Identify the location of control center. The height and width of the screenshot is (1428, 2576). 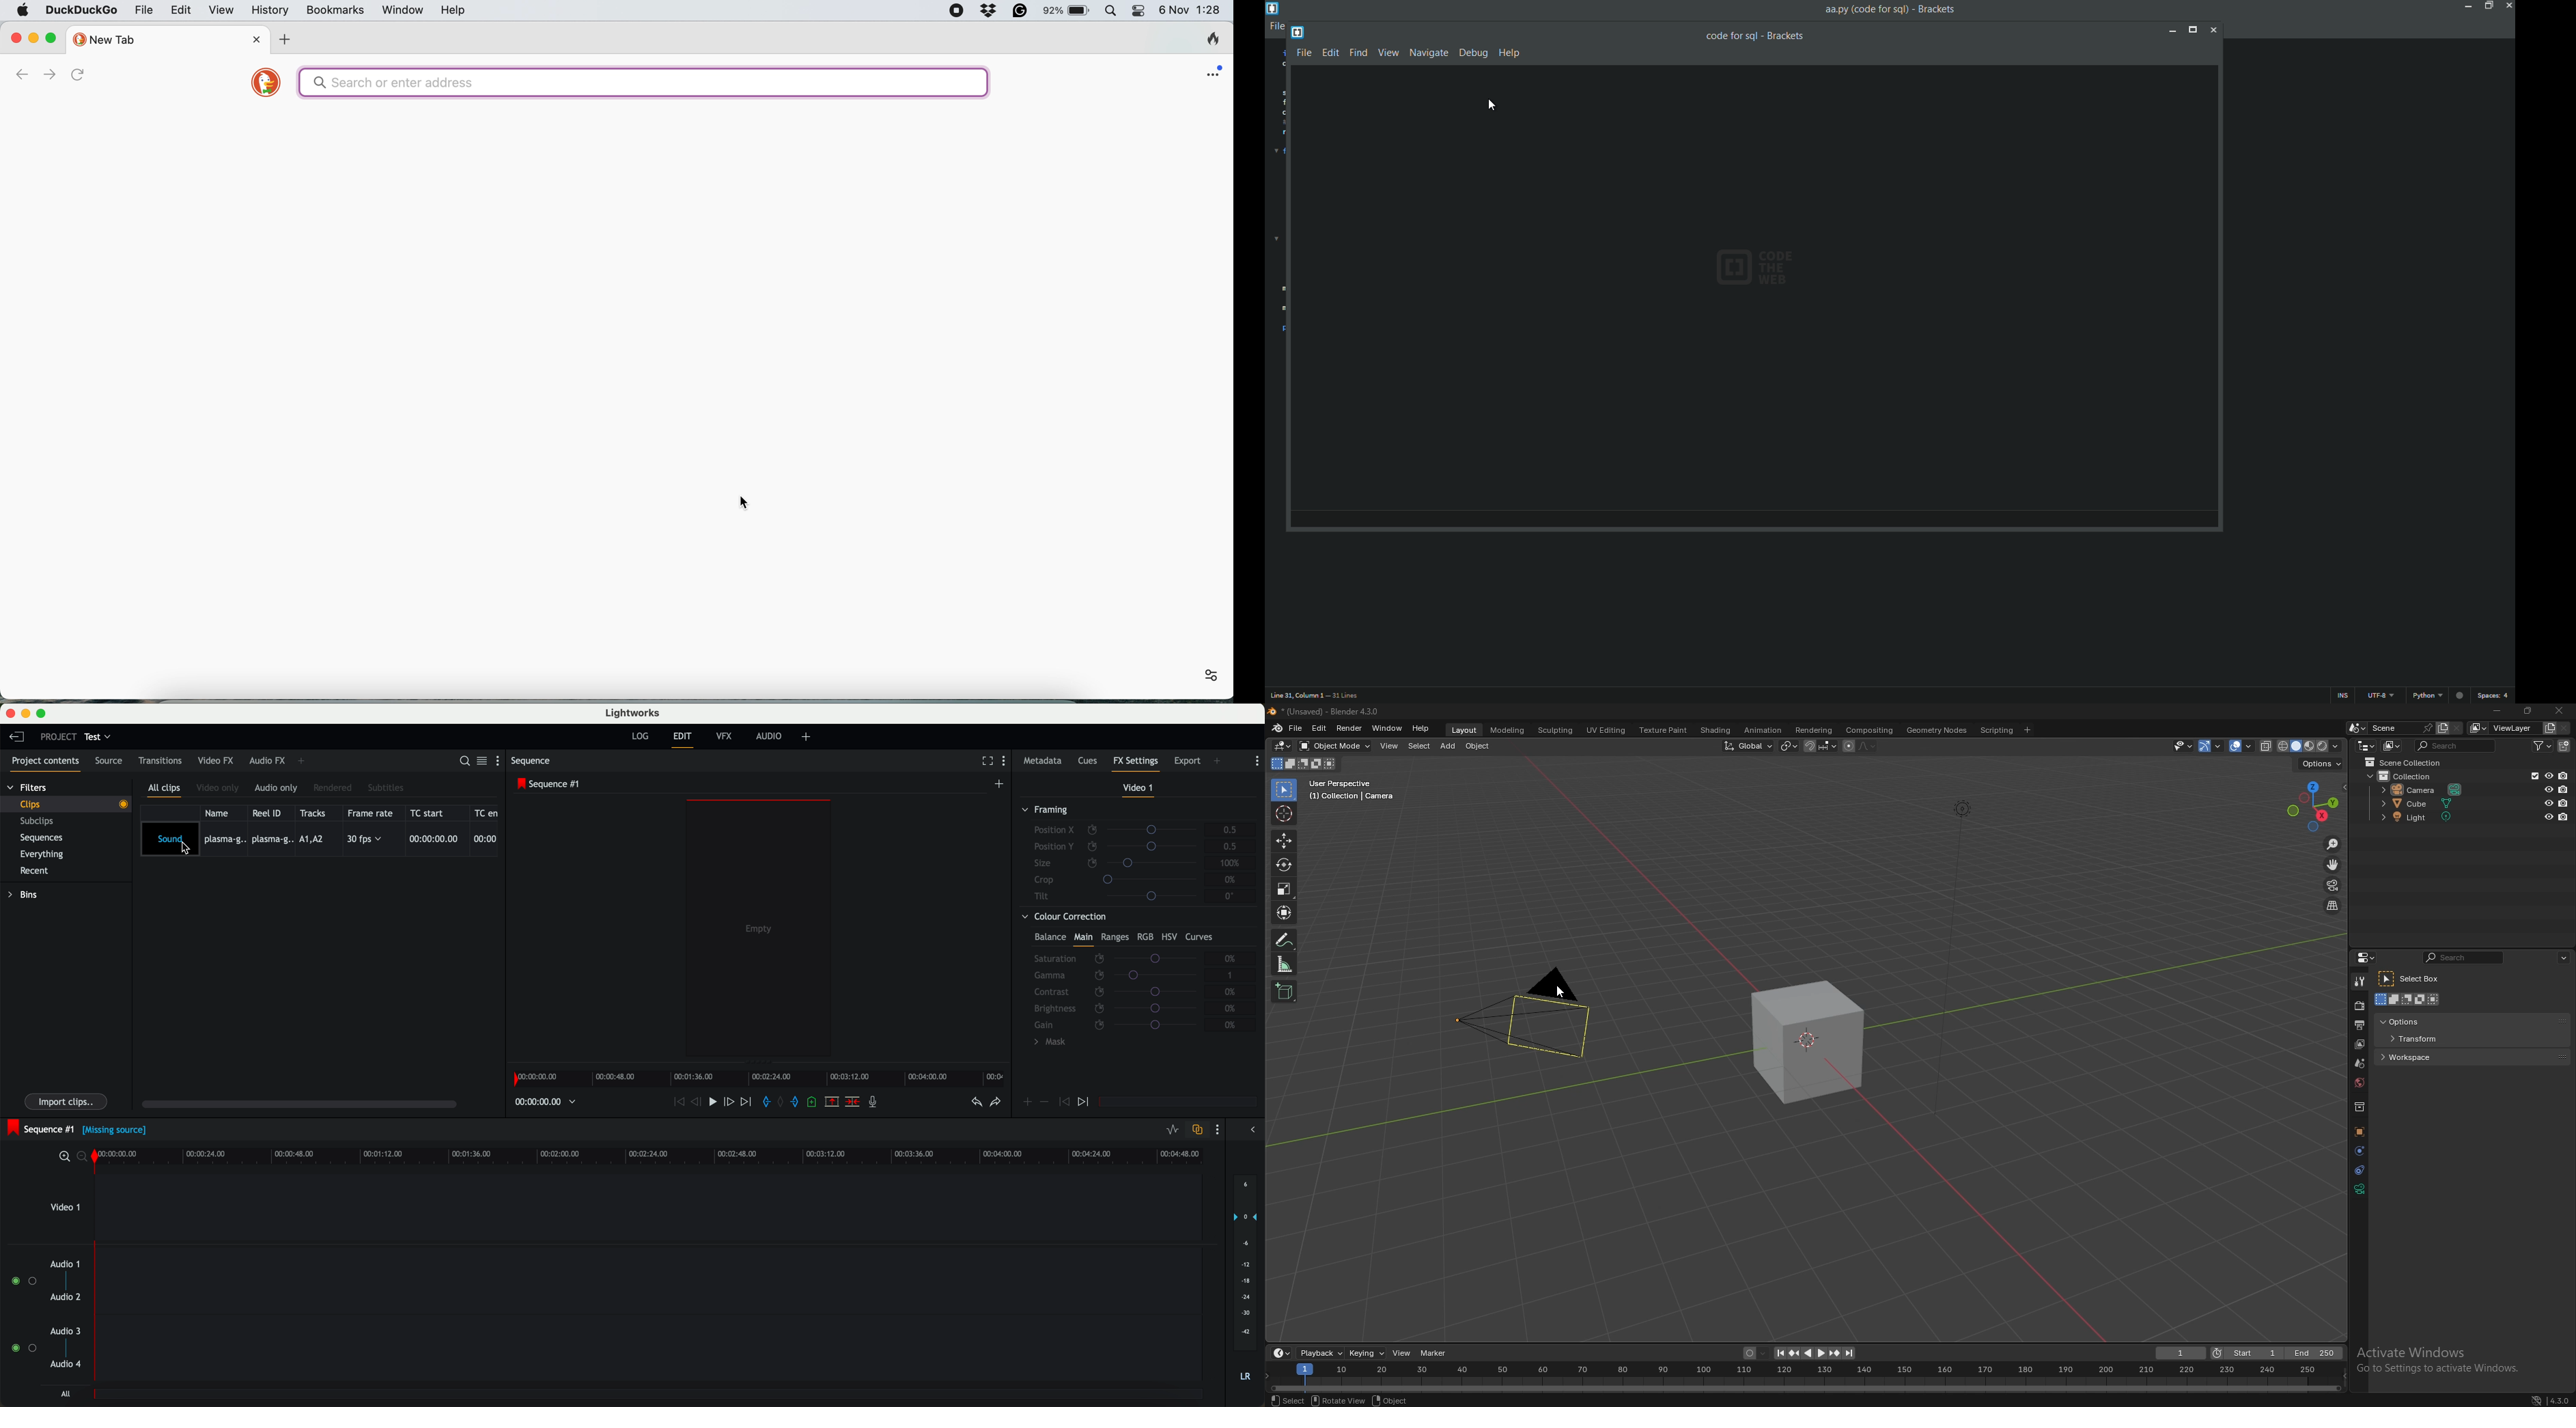
(1140, 10).